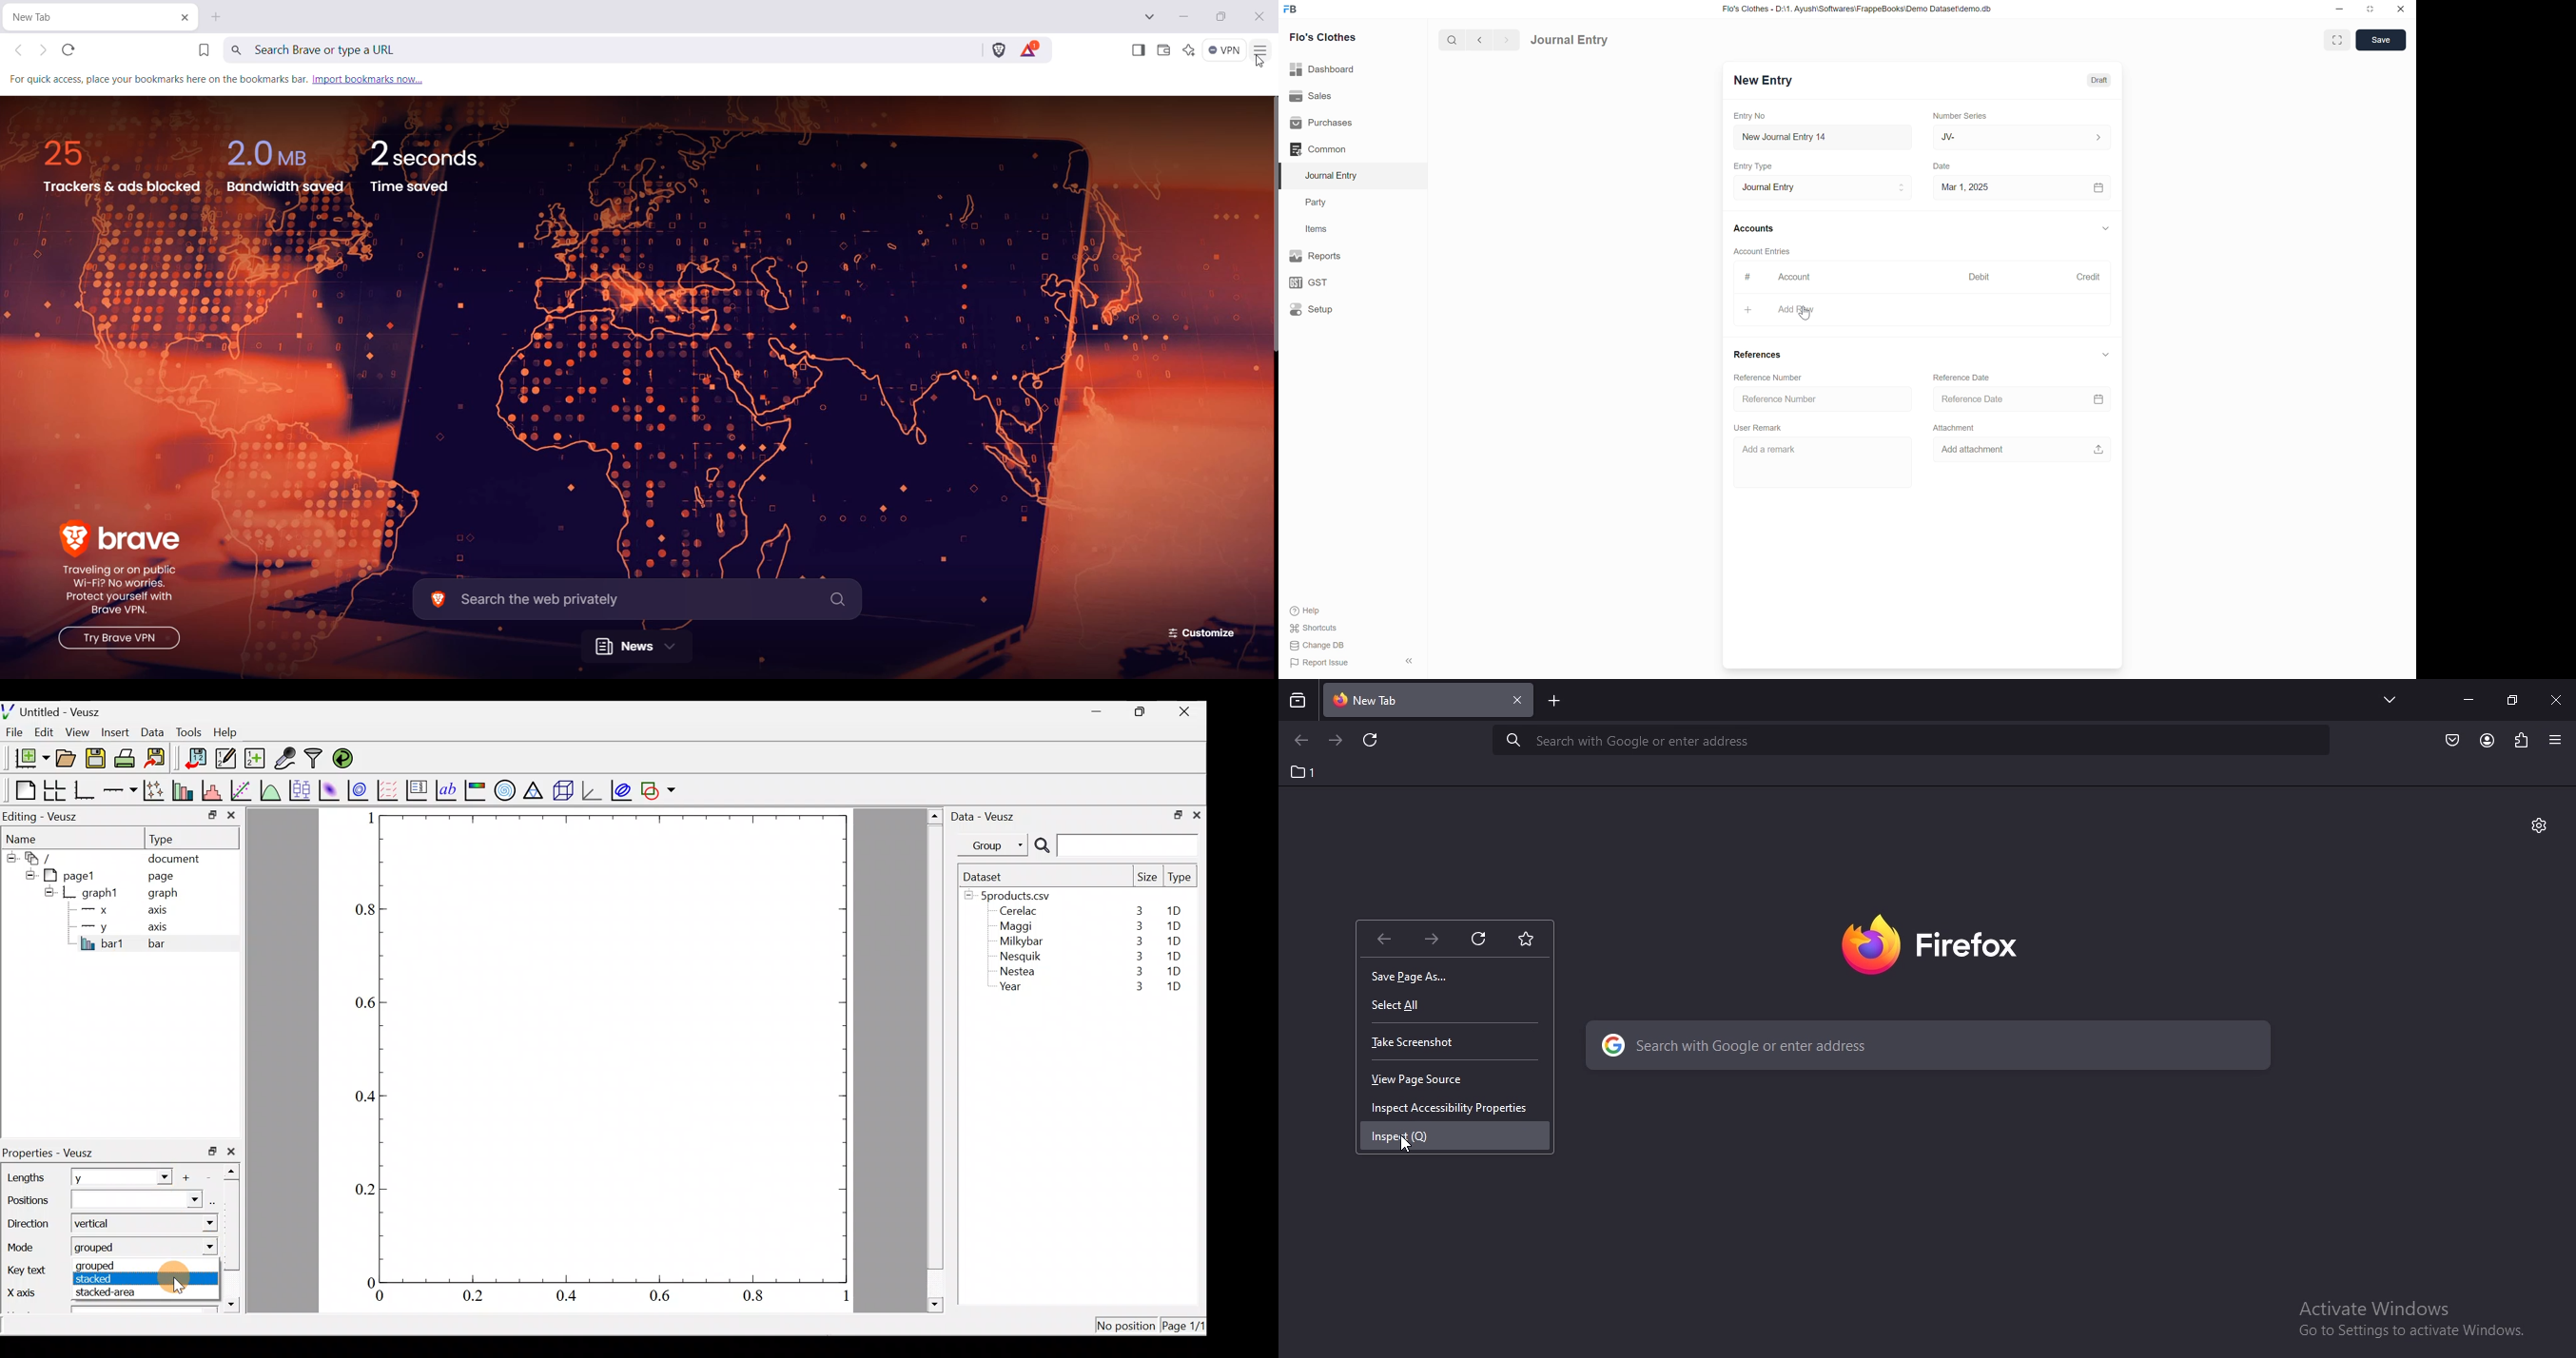 Image resolution: width=2576 pixels, height=1372 pixels. Describe the element at coordinates (1569, 40) in the screenshot. I see `Journal Entry` at that location.